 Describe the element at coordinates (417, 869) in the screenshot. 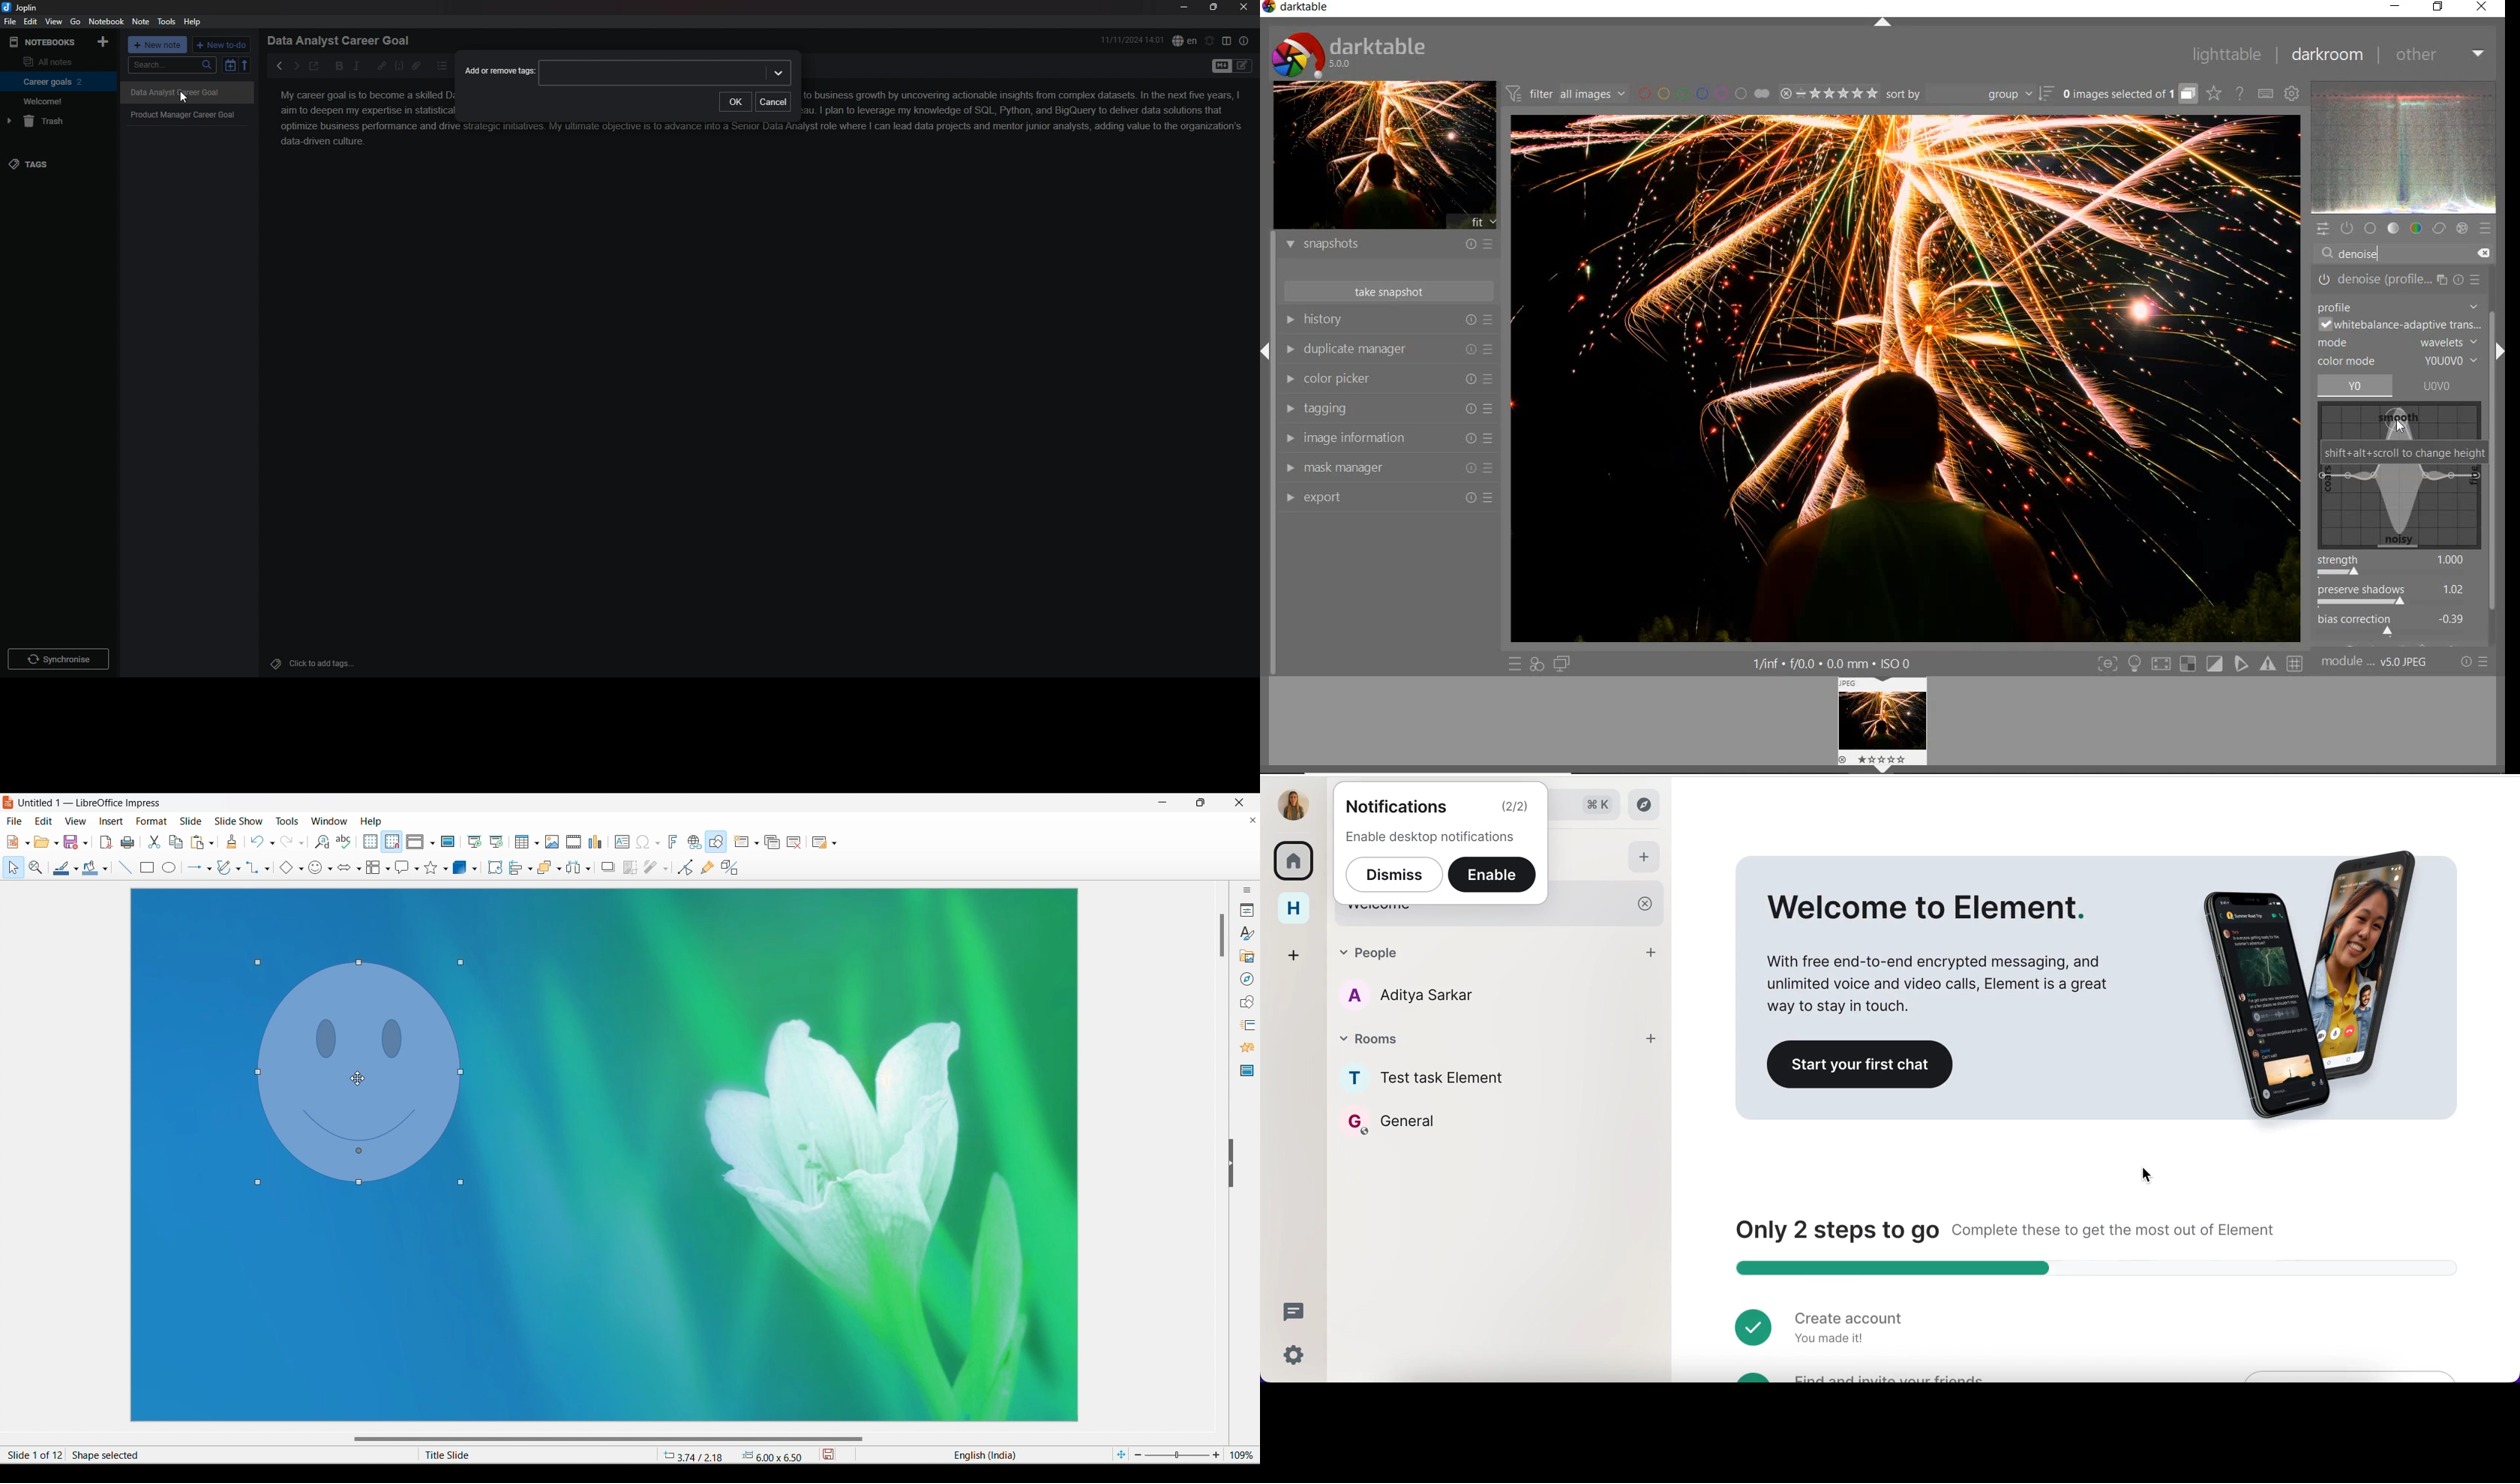

I see `Callout shape options` at that location.